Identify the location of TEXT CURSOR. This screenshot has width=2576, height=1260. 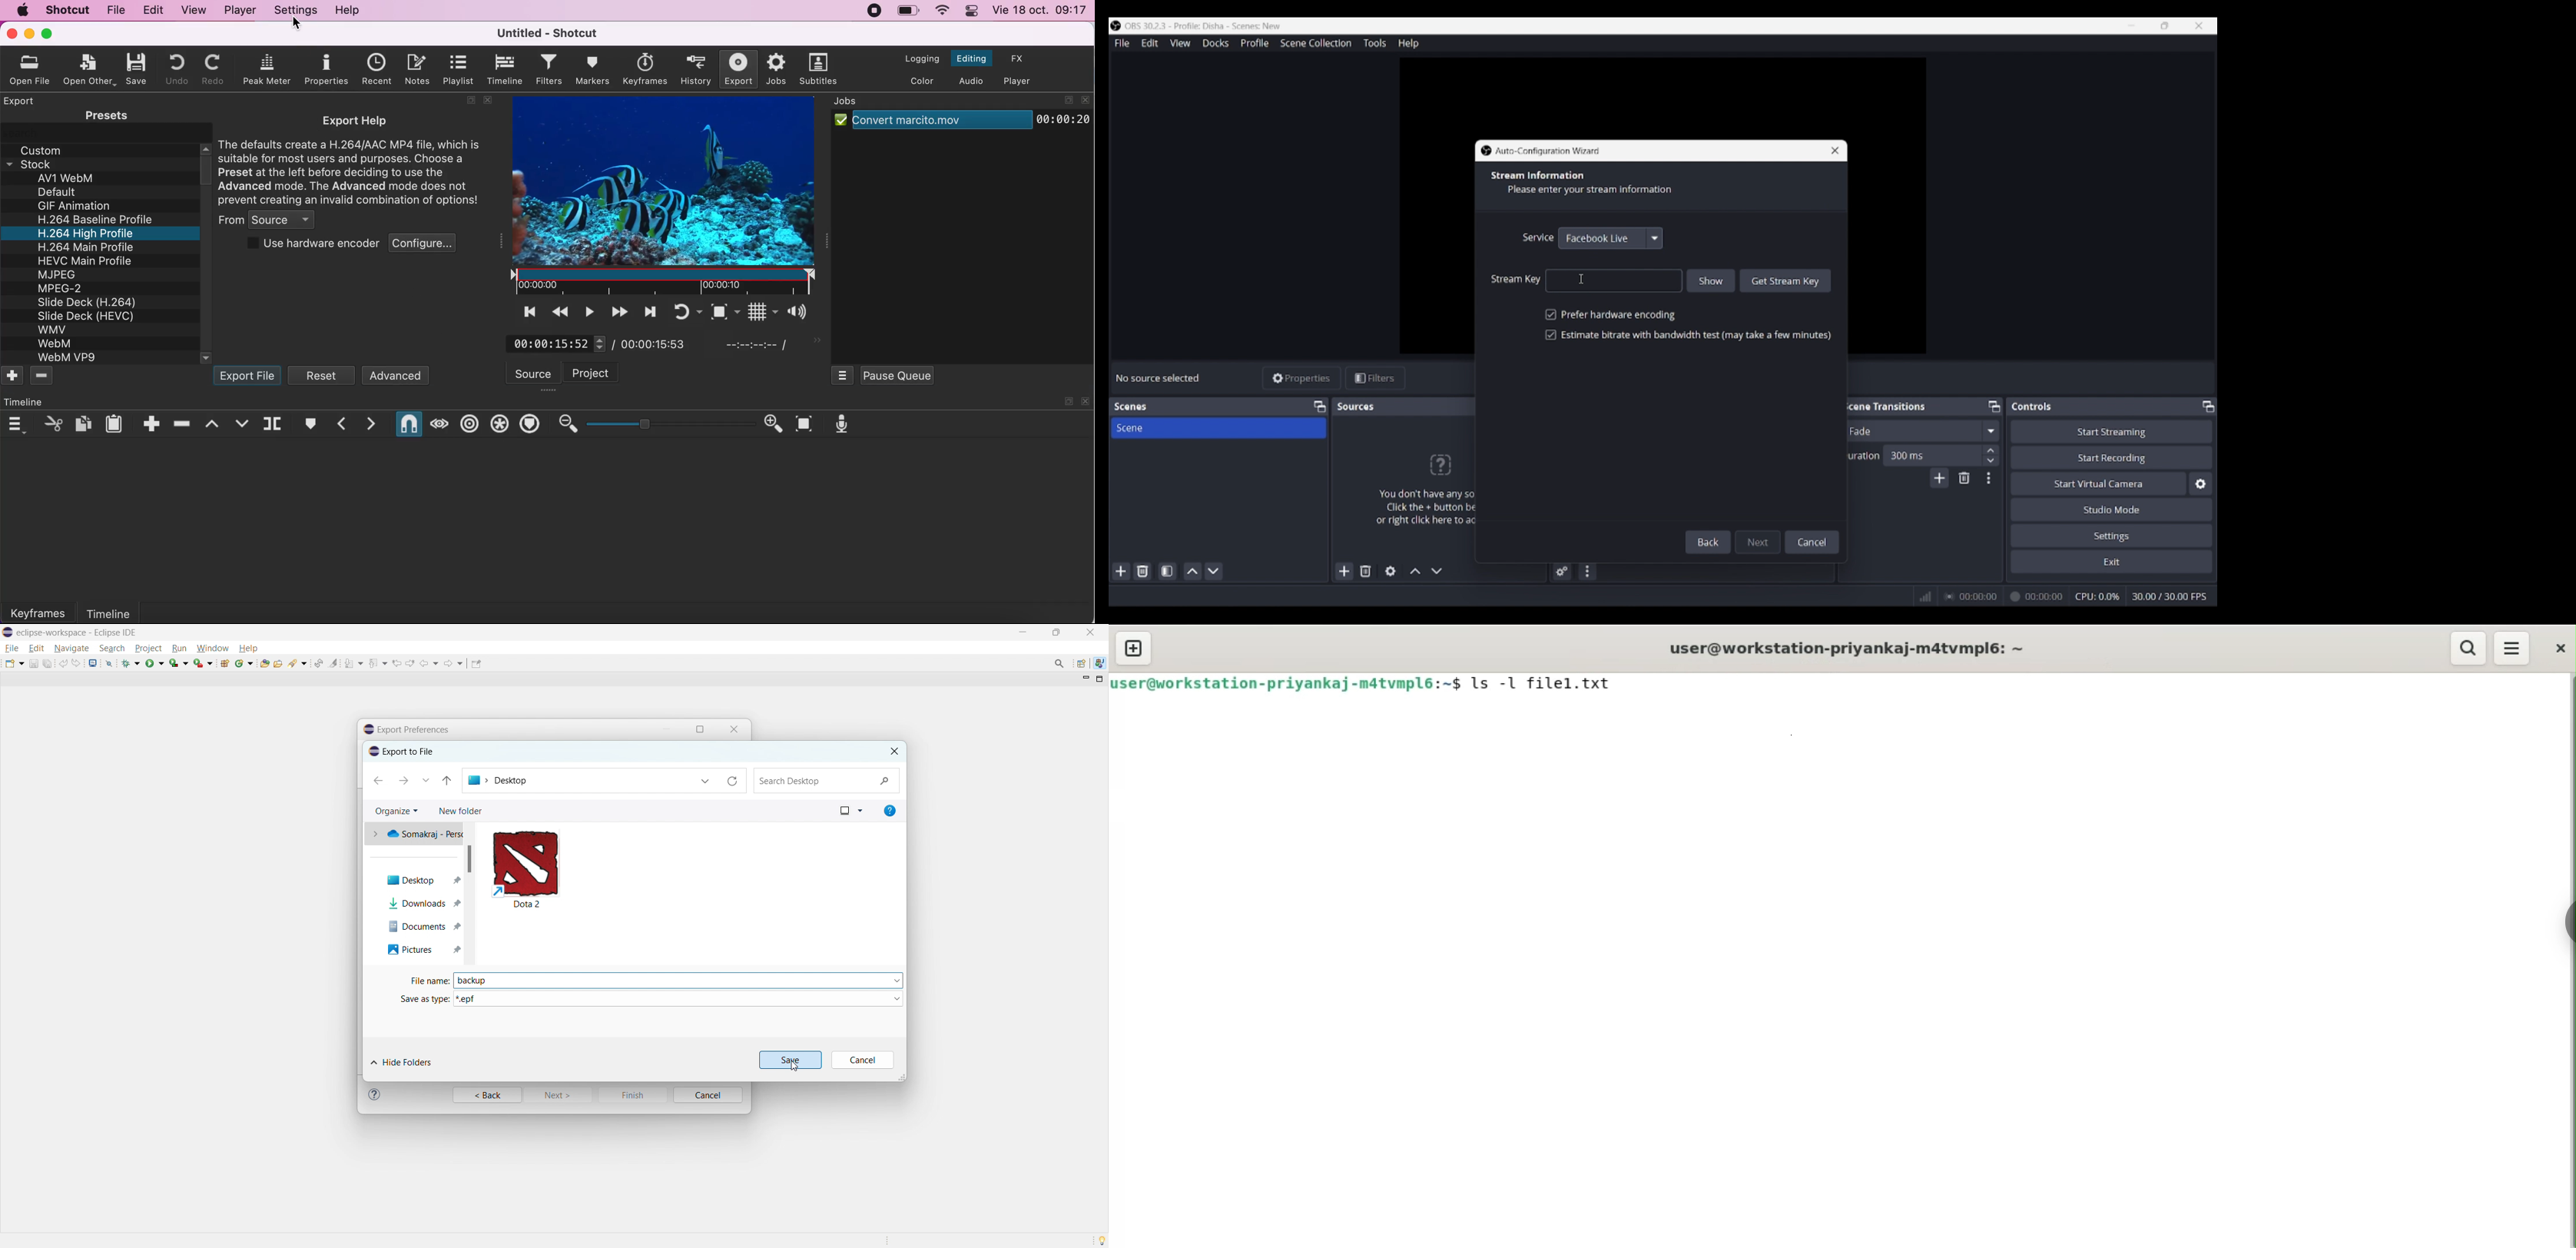
(1586, 276).